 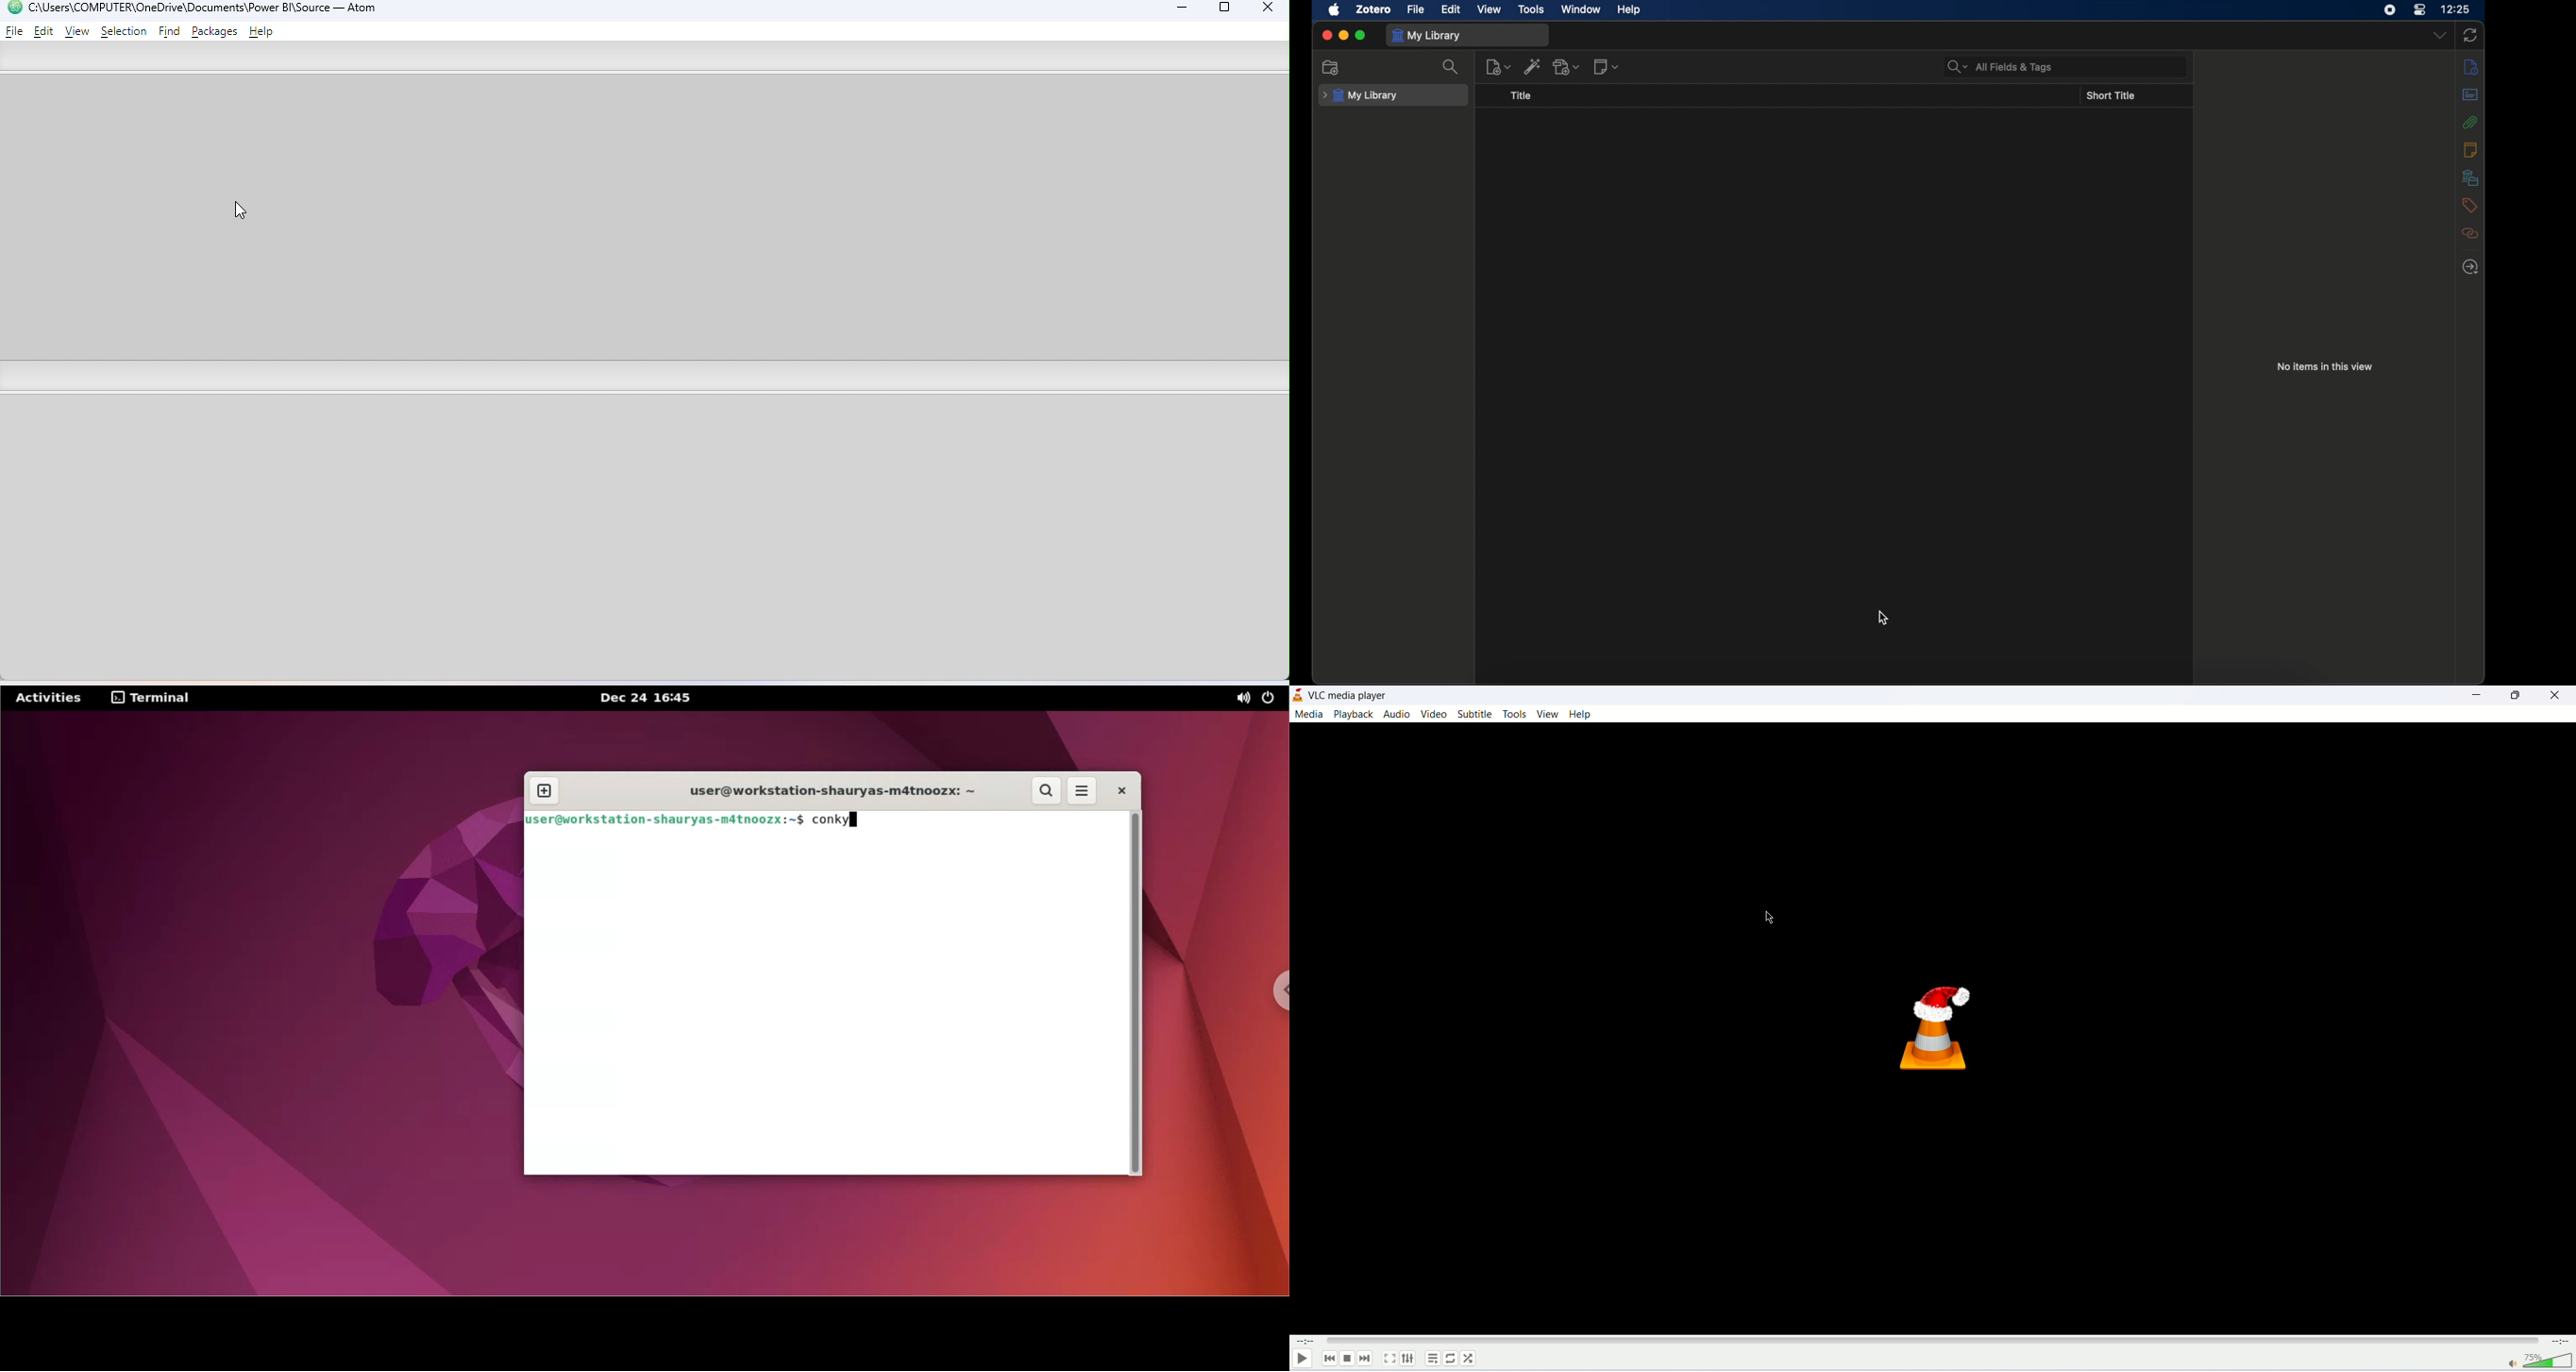 I want to click on screen recorder, so click(x=2392, y=10).